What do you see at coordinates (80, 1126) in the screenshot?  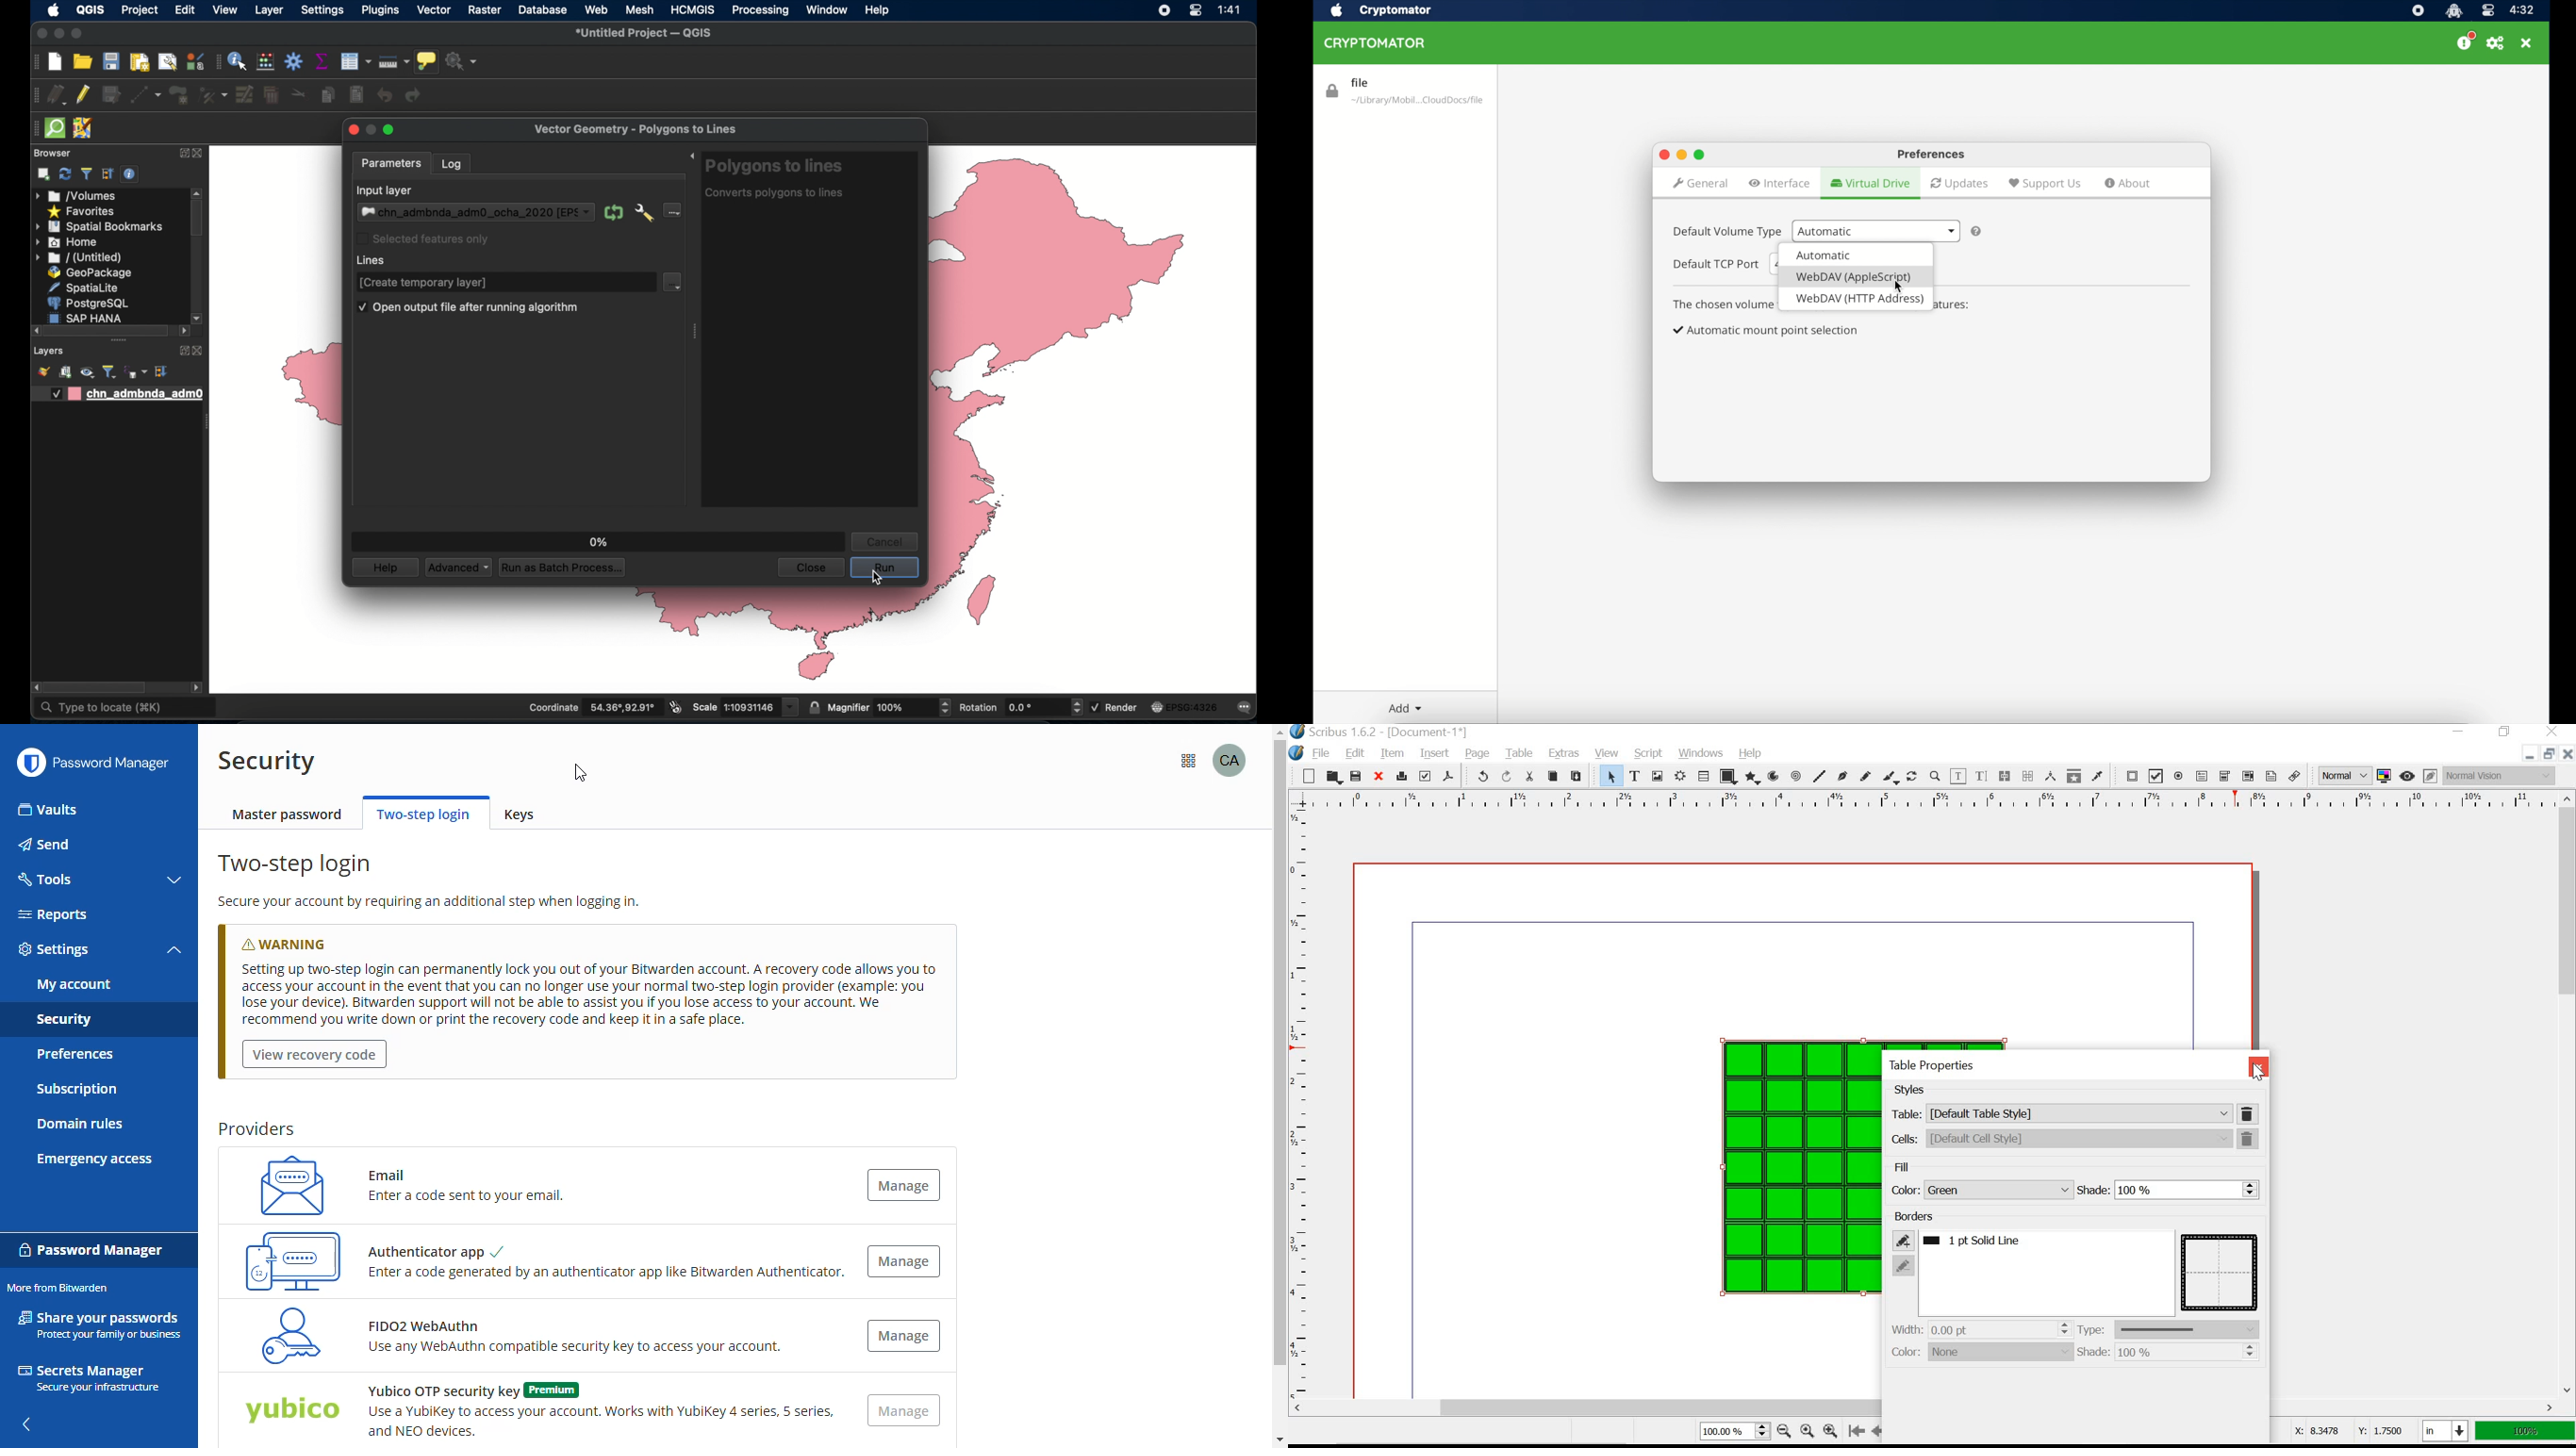 I see `domain rules` at bounding box center [80, 1126].